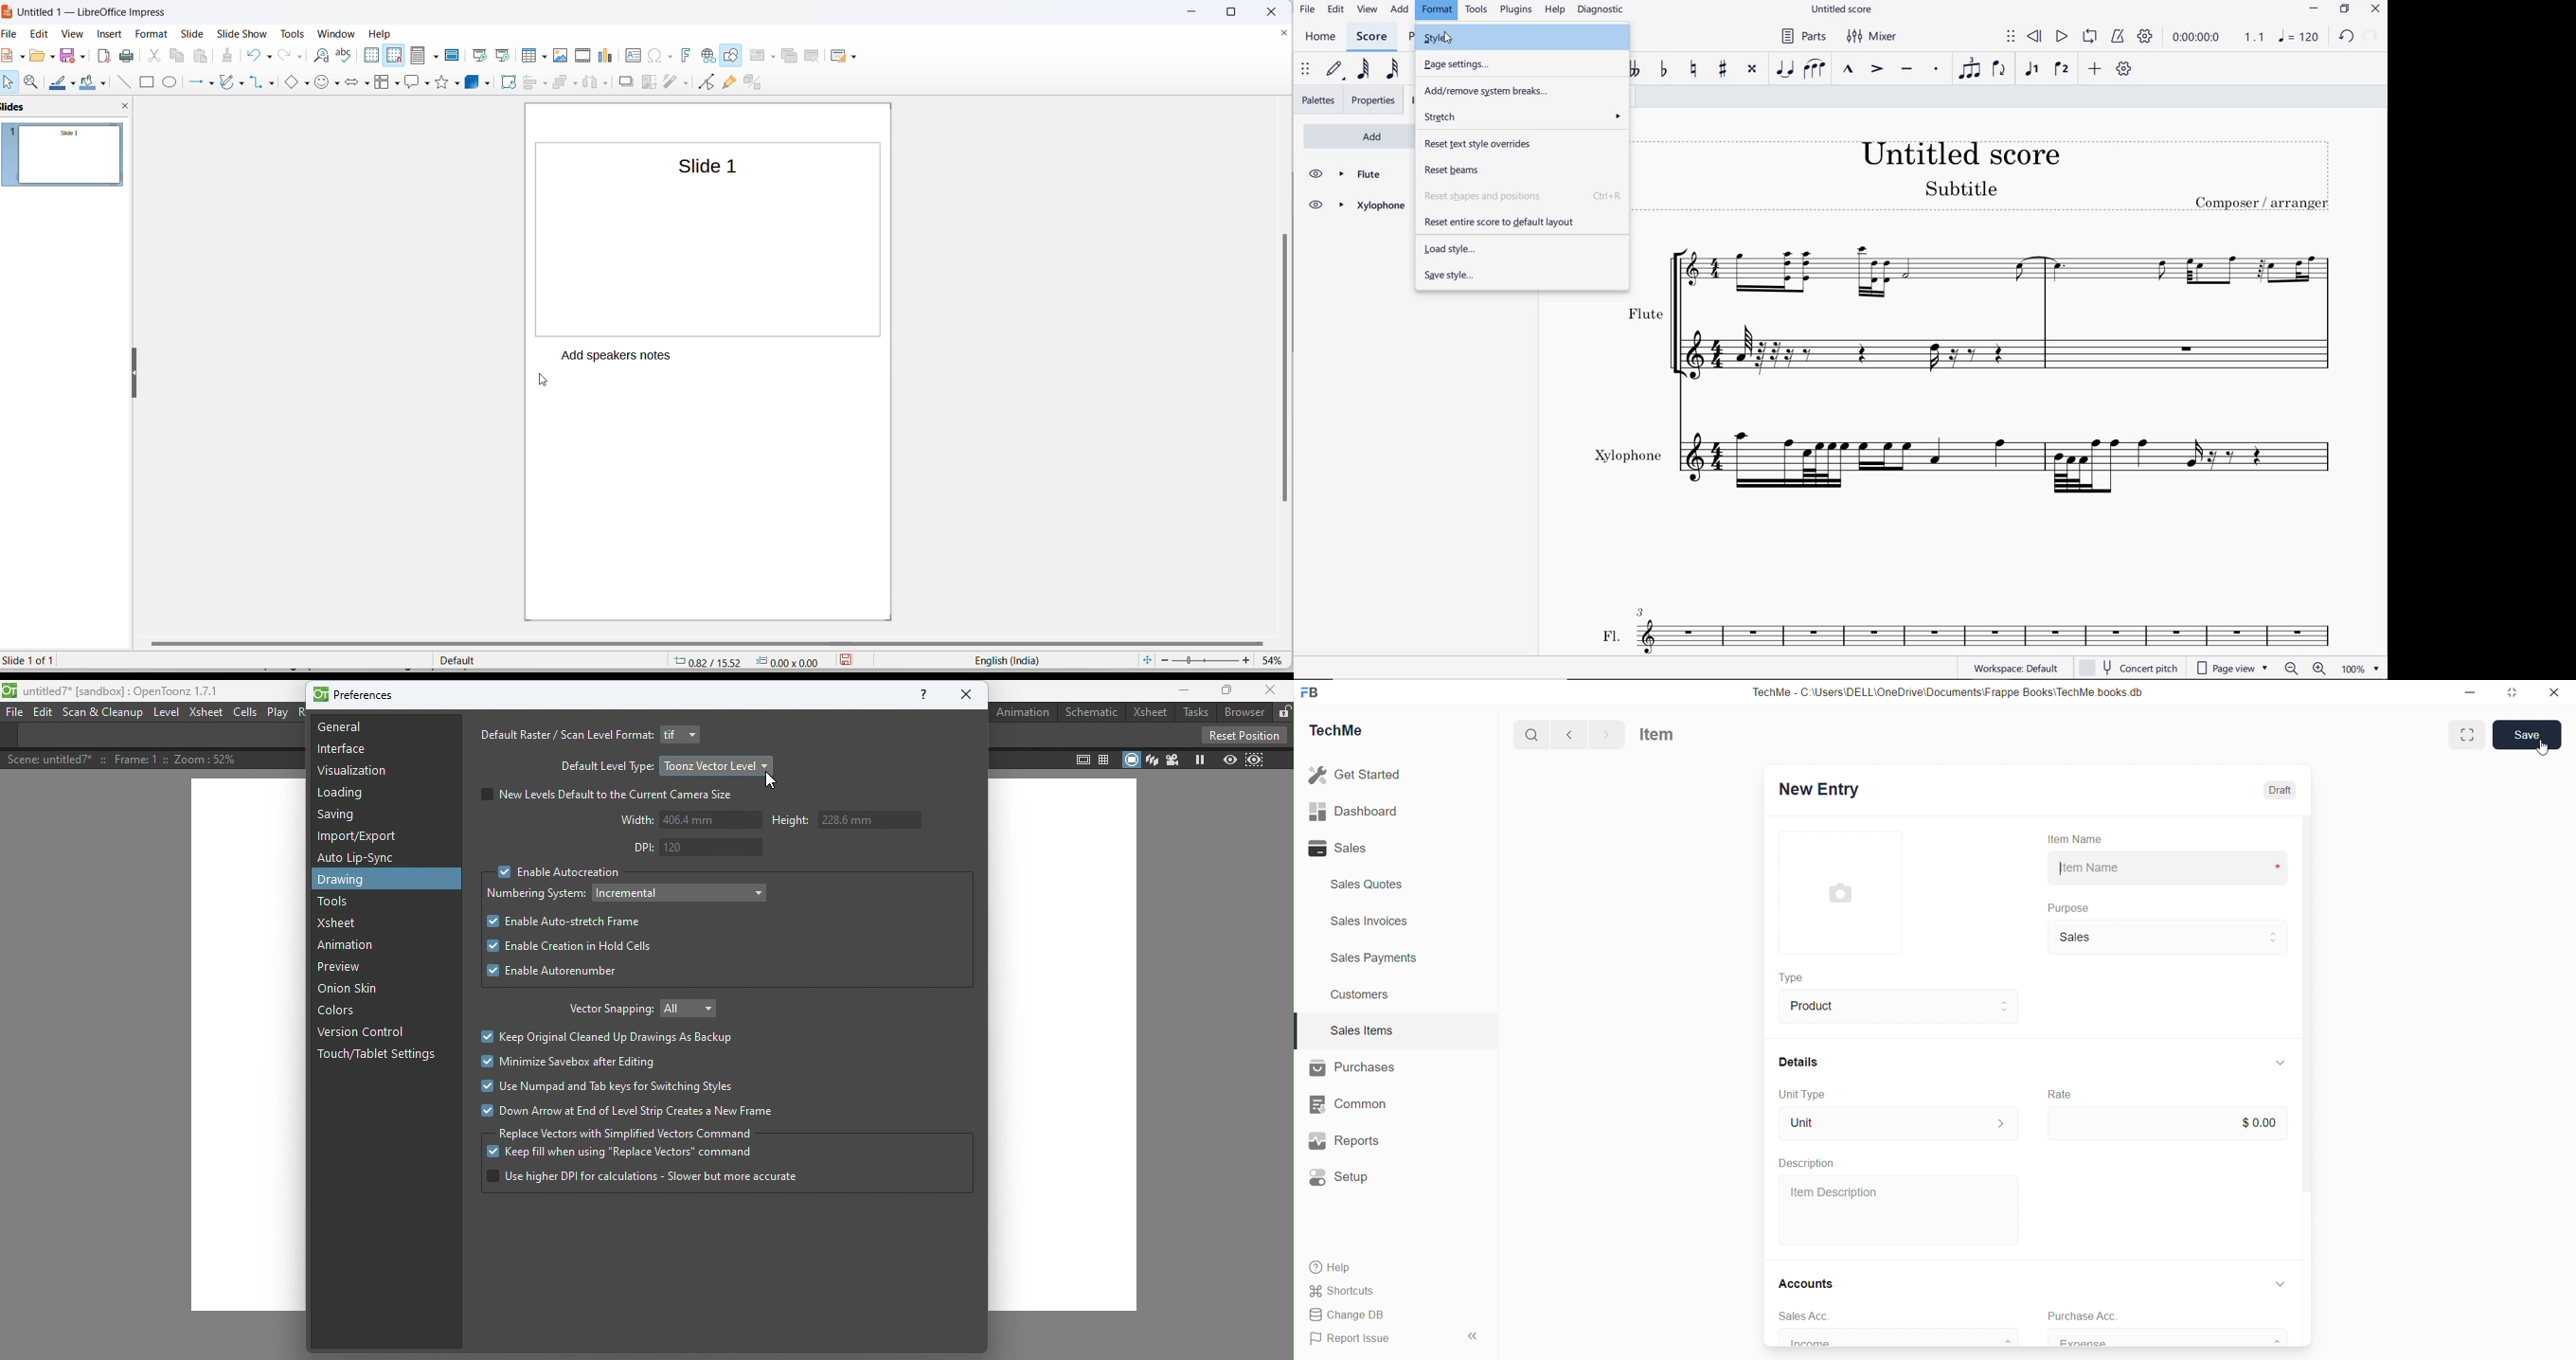 This screenshot has height=1372, width=2576. Describe the element at coordinates (1520, 277) in the screenshot. I see `save style` at that location.